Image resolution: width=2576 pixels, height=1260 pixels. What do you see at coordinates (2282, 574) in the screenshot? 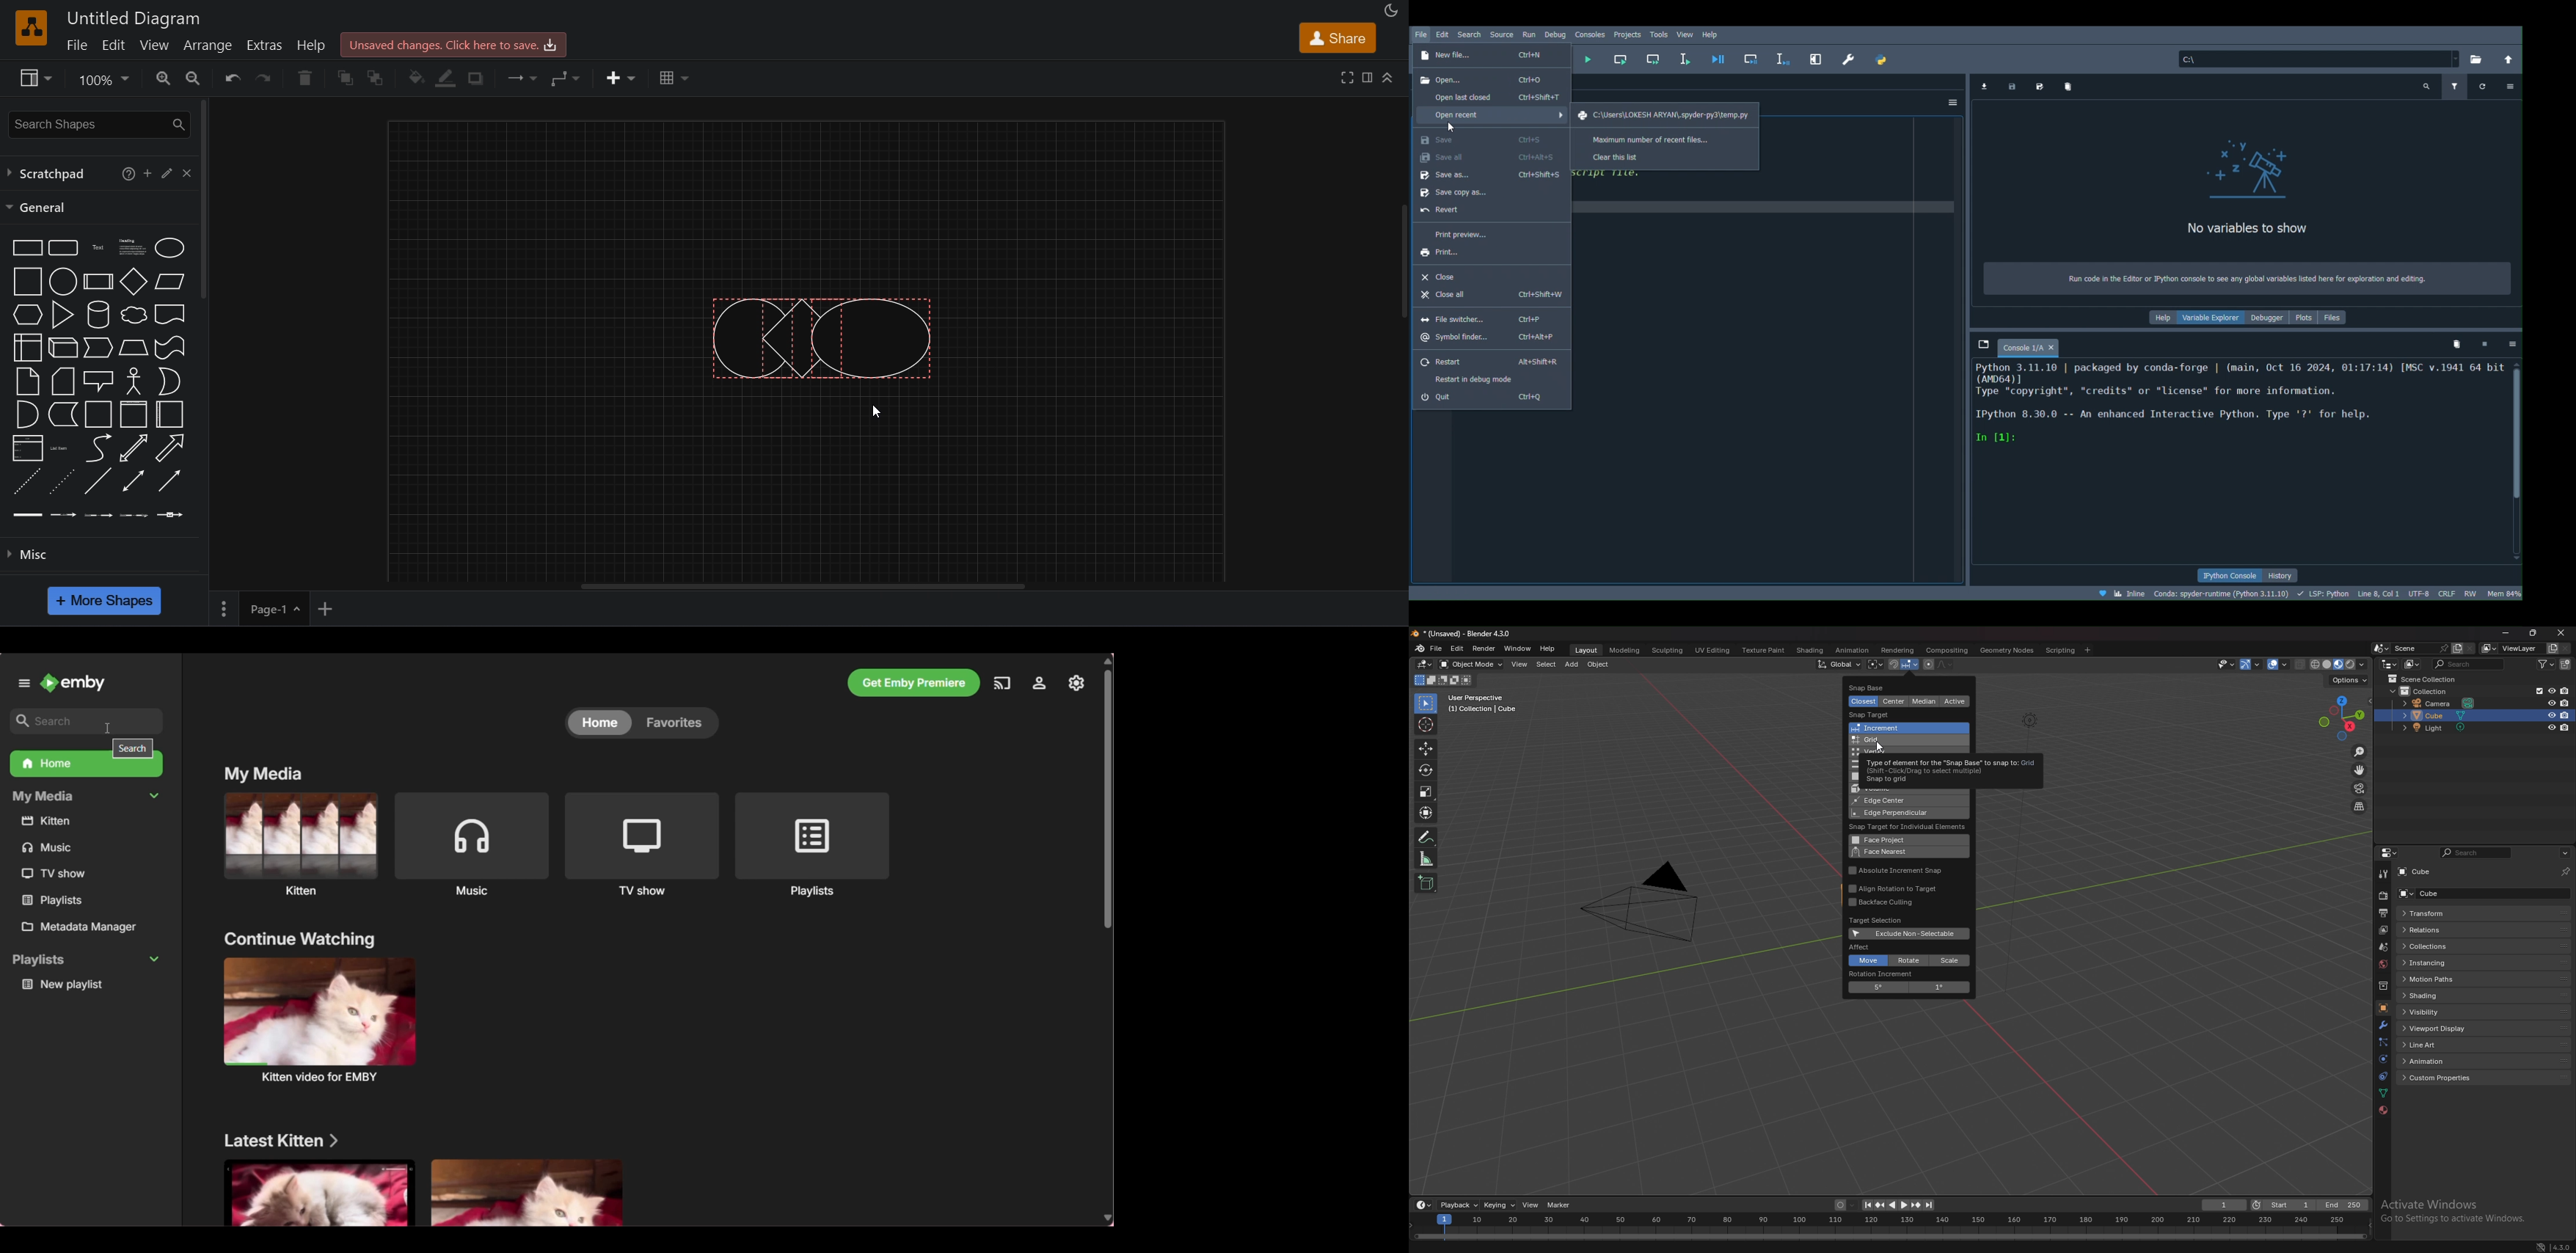
I see `History` at bounding box center [2282, 574].